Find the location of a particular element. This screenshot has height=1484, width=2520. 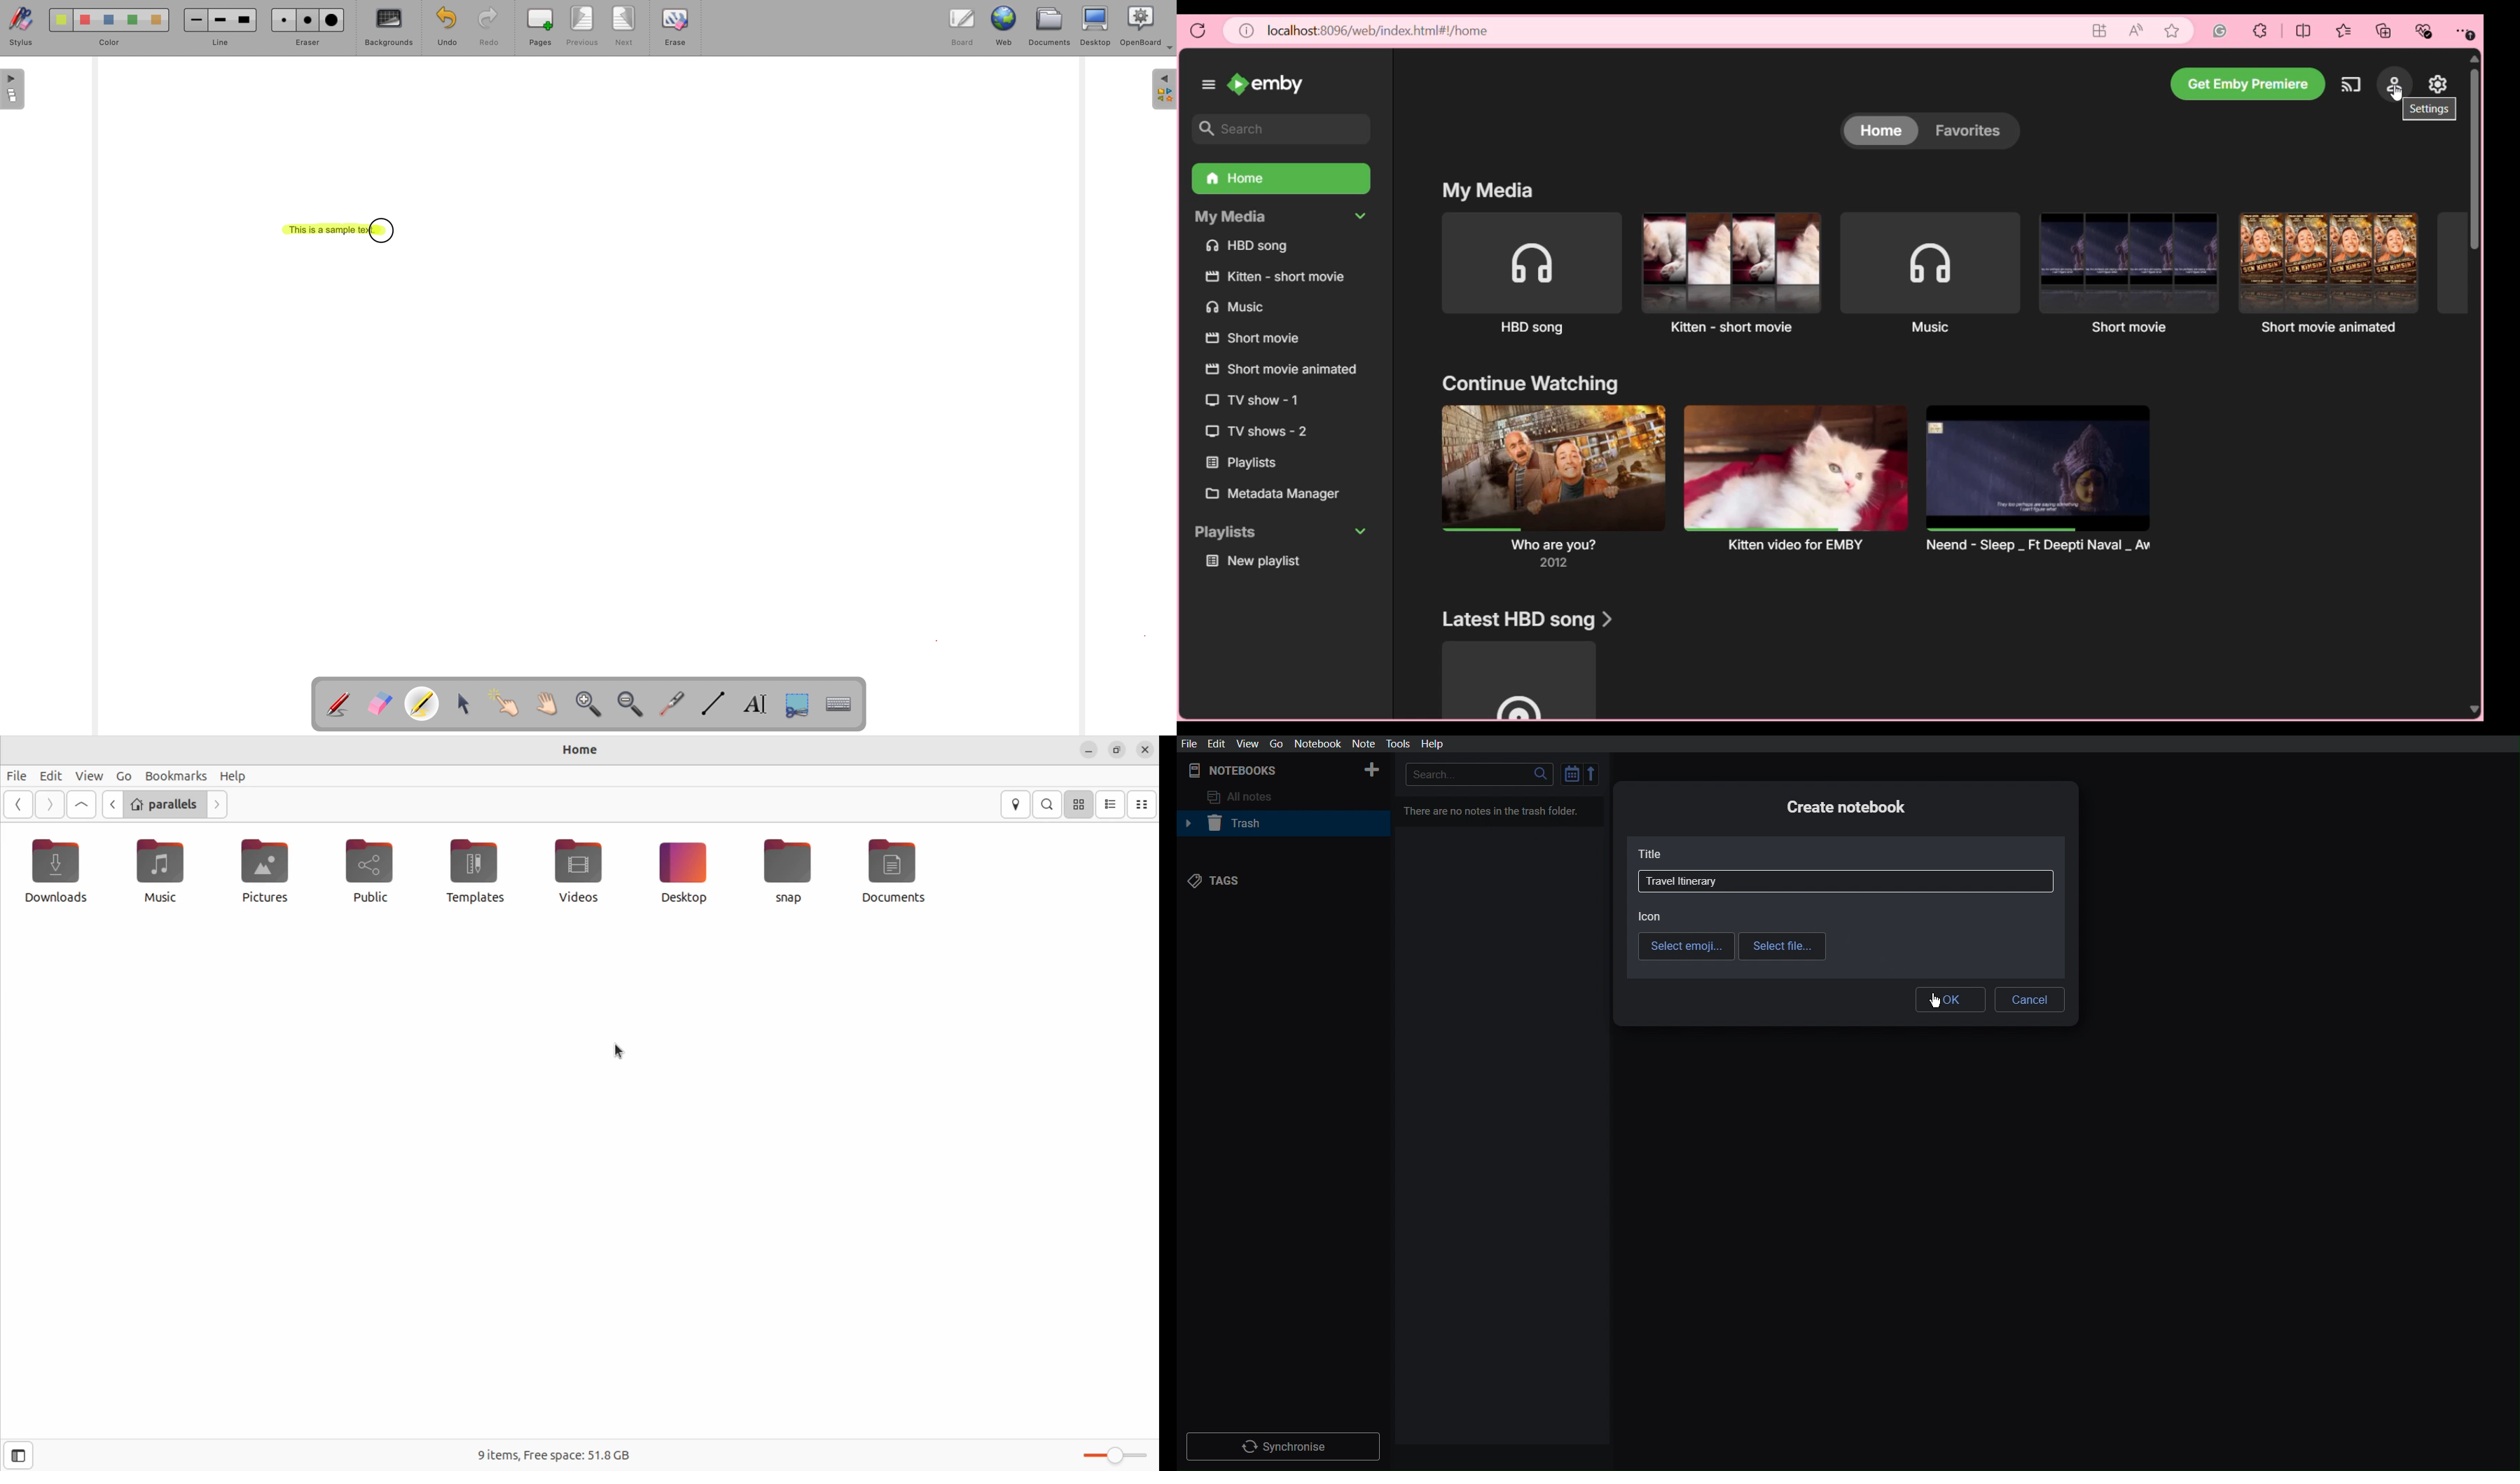

Search box is located at coordinates (1282, 129).